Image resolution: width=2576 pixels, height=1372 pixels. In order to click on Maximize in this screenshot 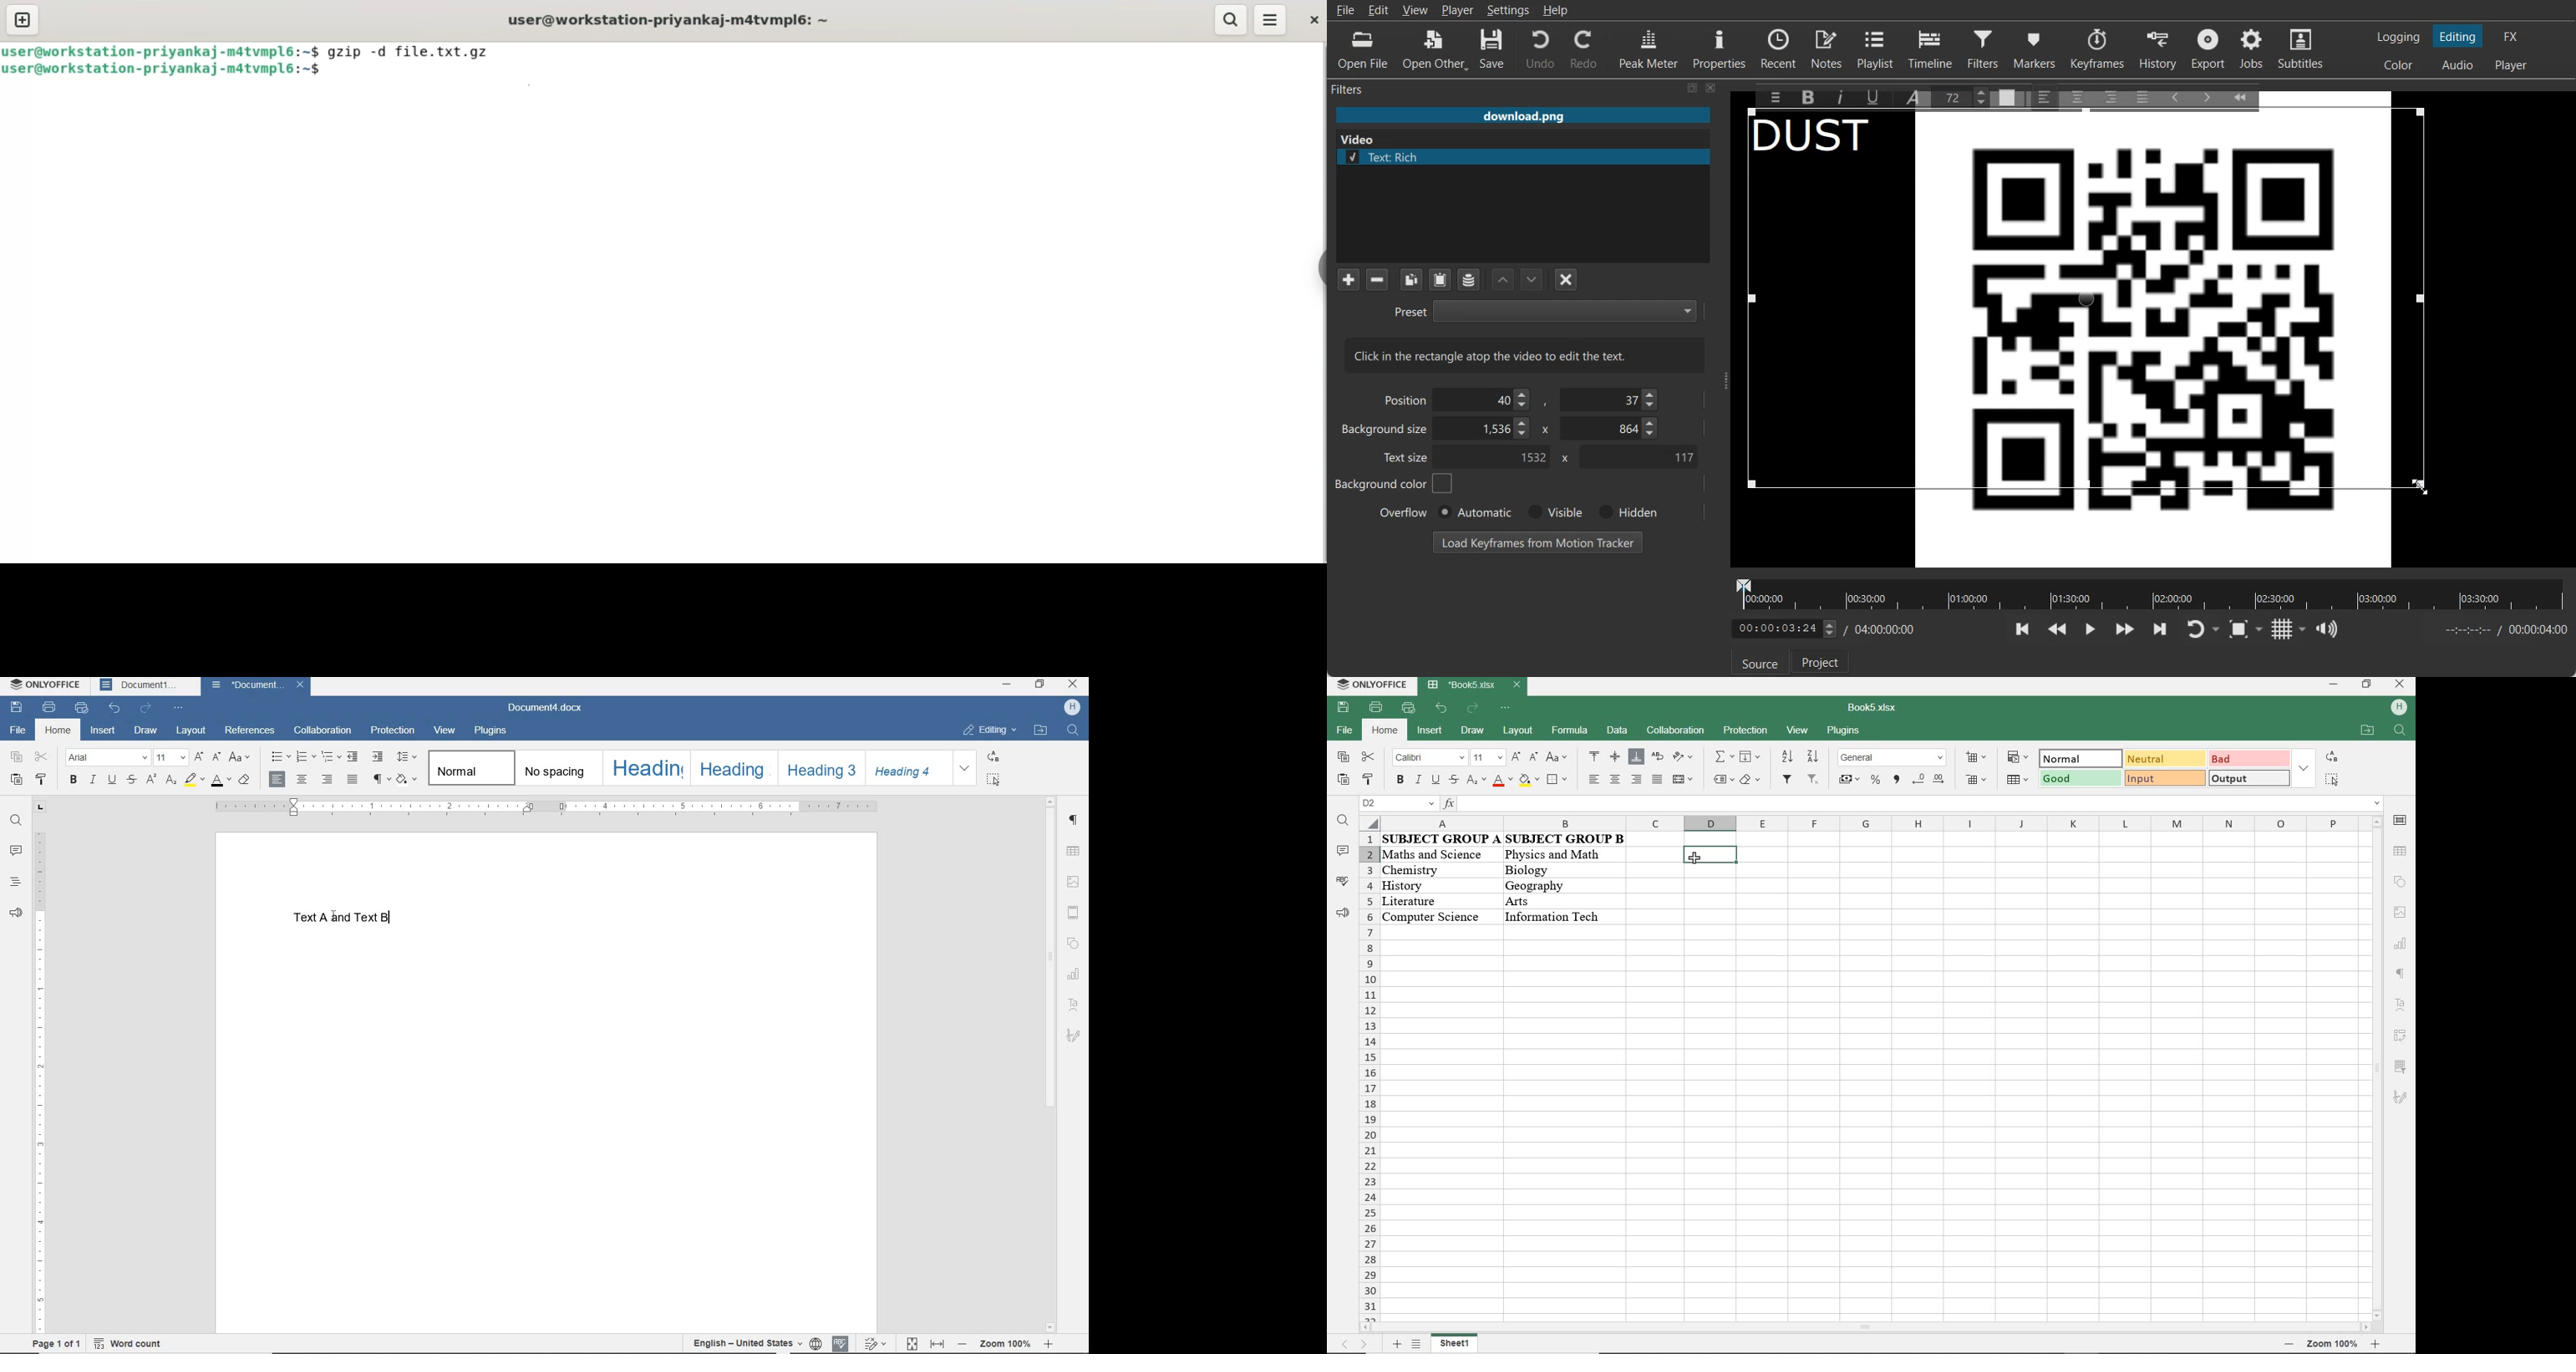, I will do `click(1693, 87)`.